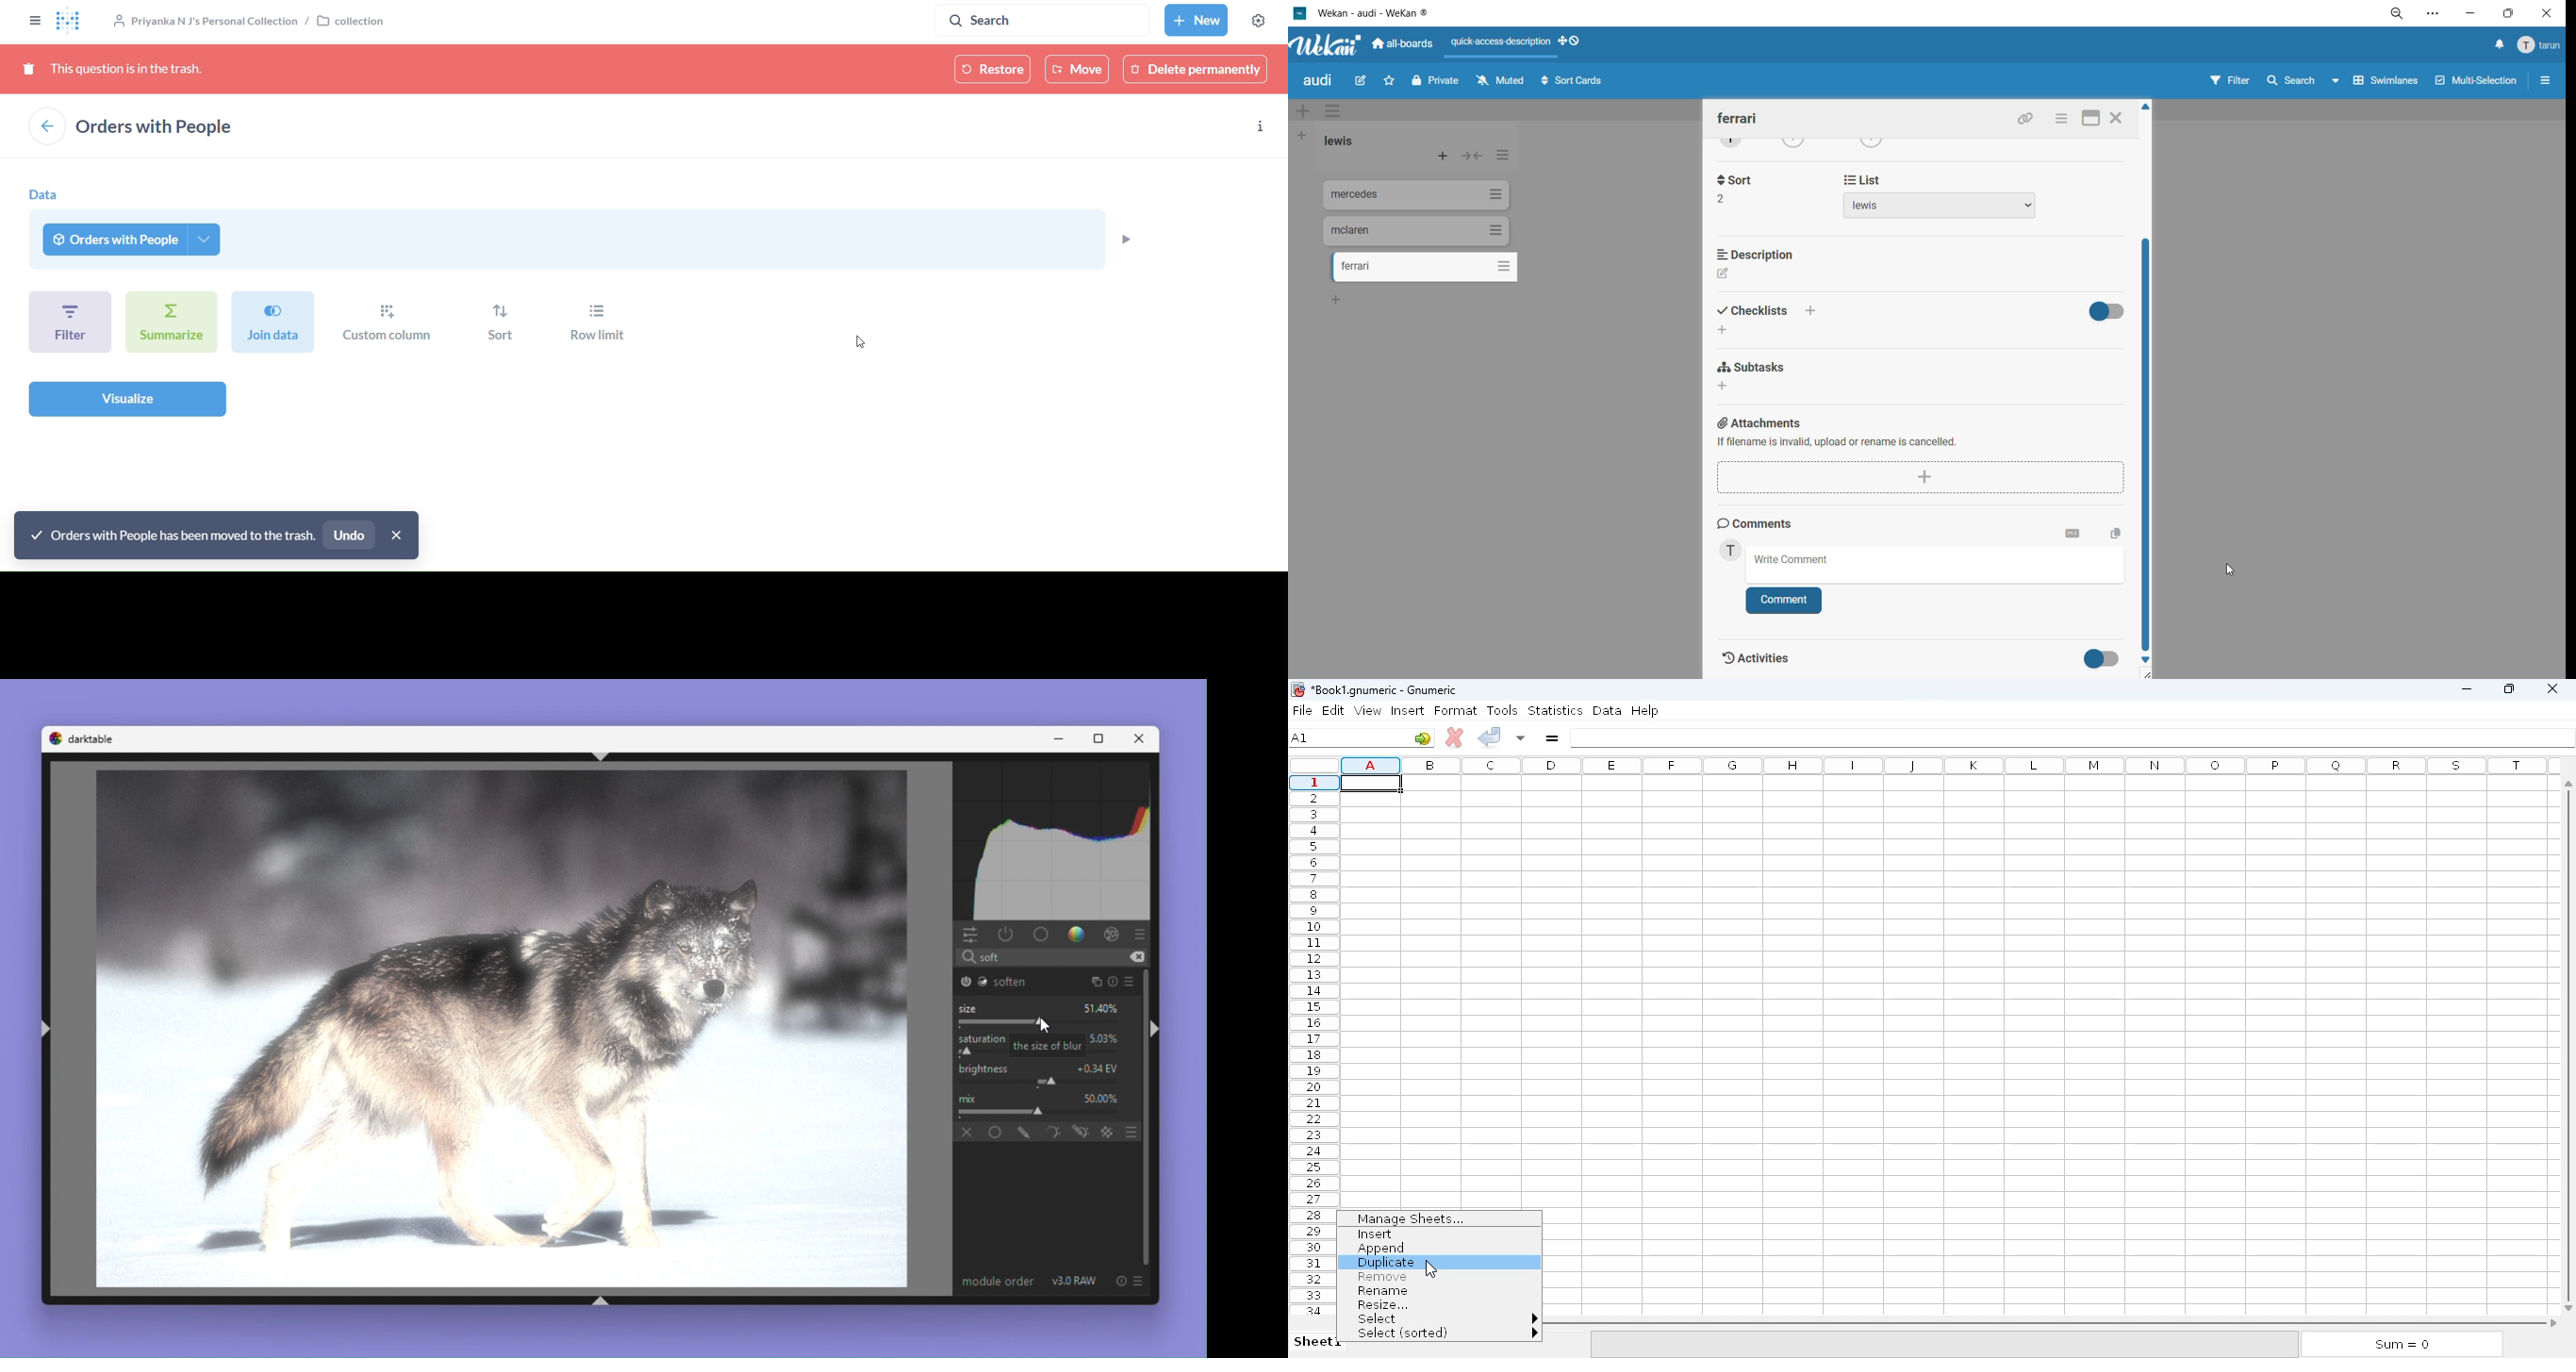  What do you see at coordinates (2466, 689) in the screenshot?
I see `minimize` at bounding box center [2466, 689].